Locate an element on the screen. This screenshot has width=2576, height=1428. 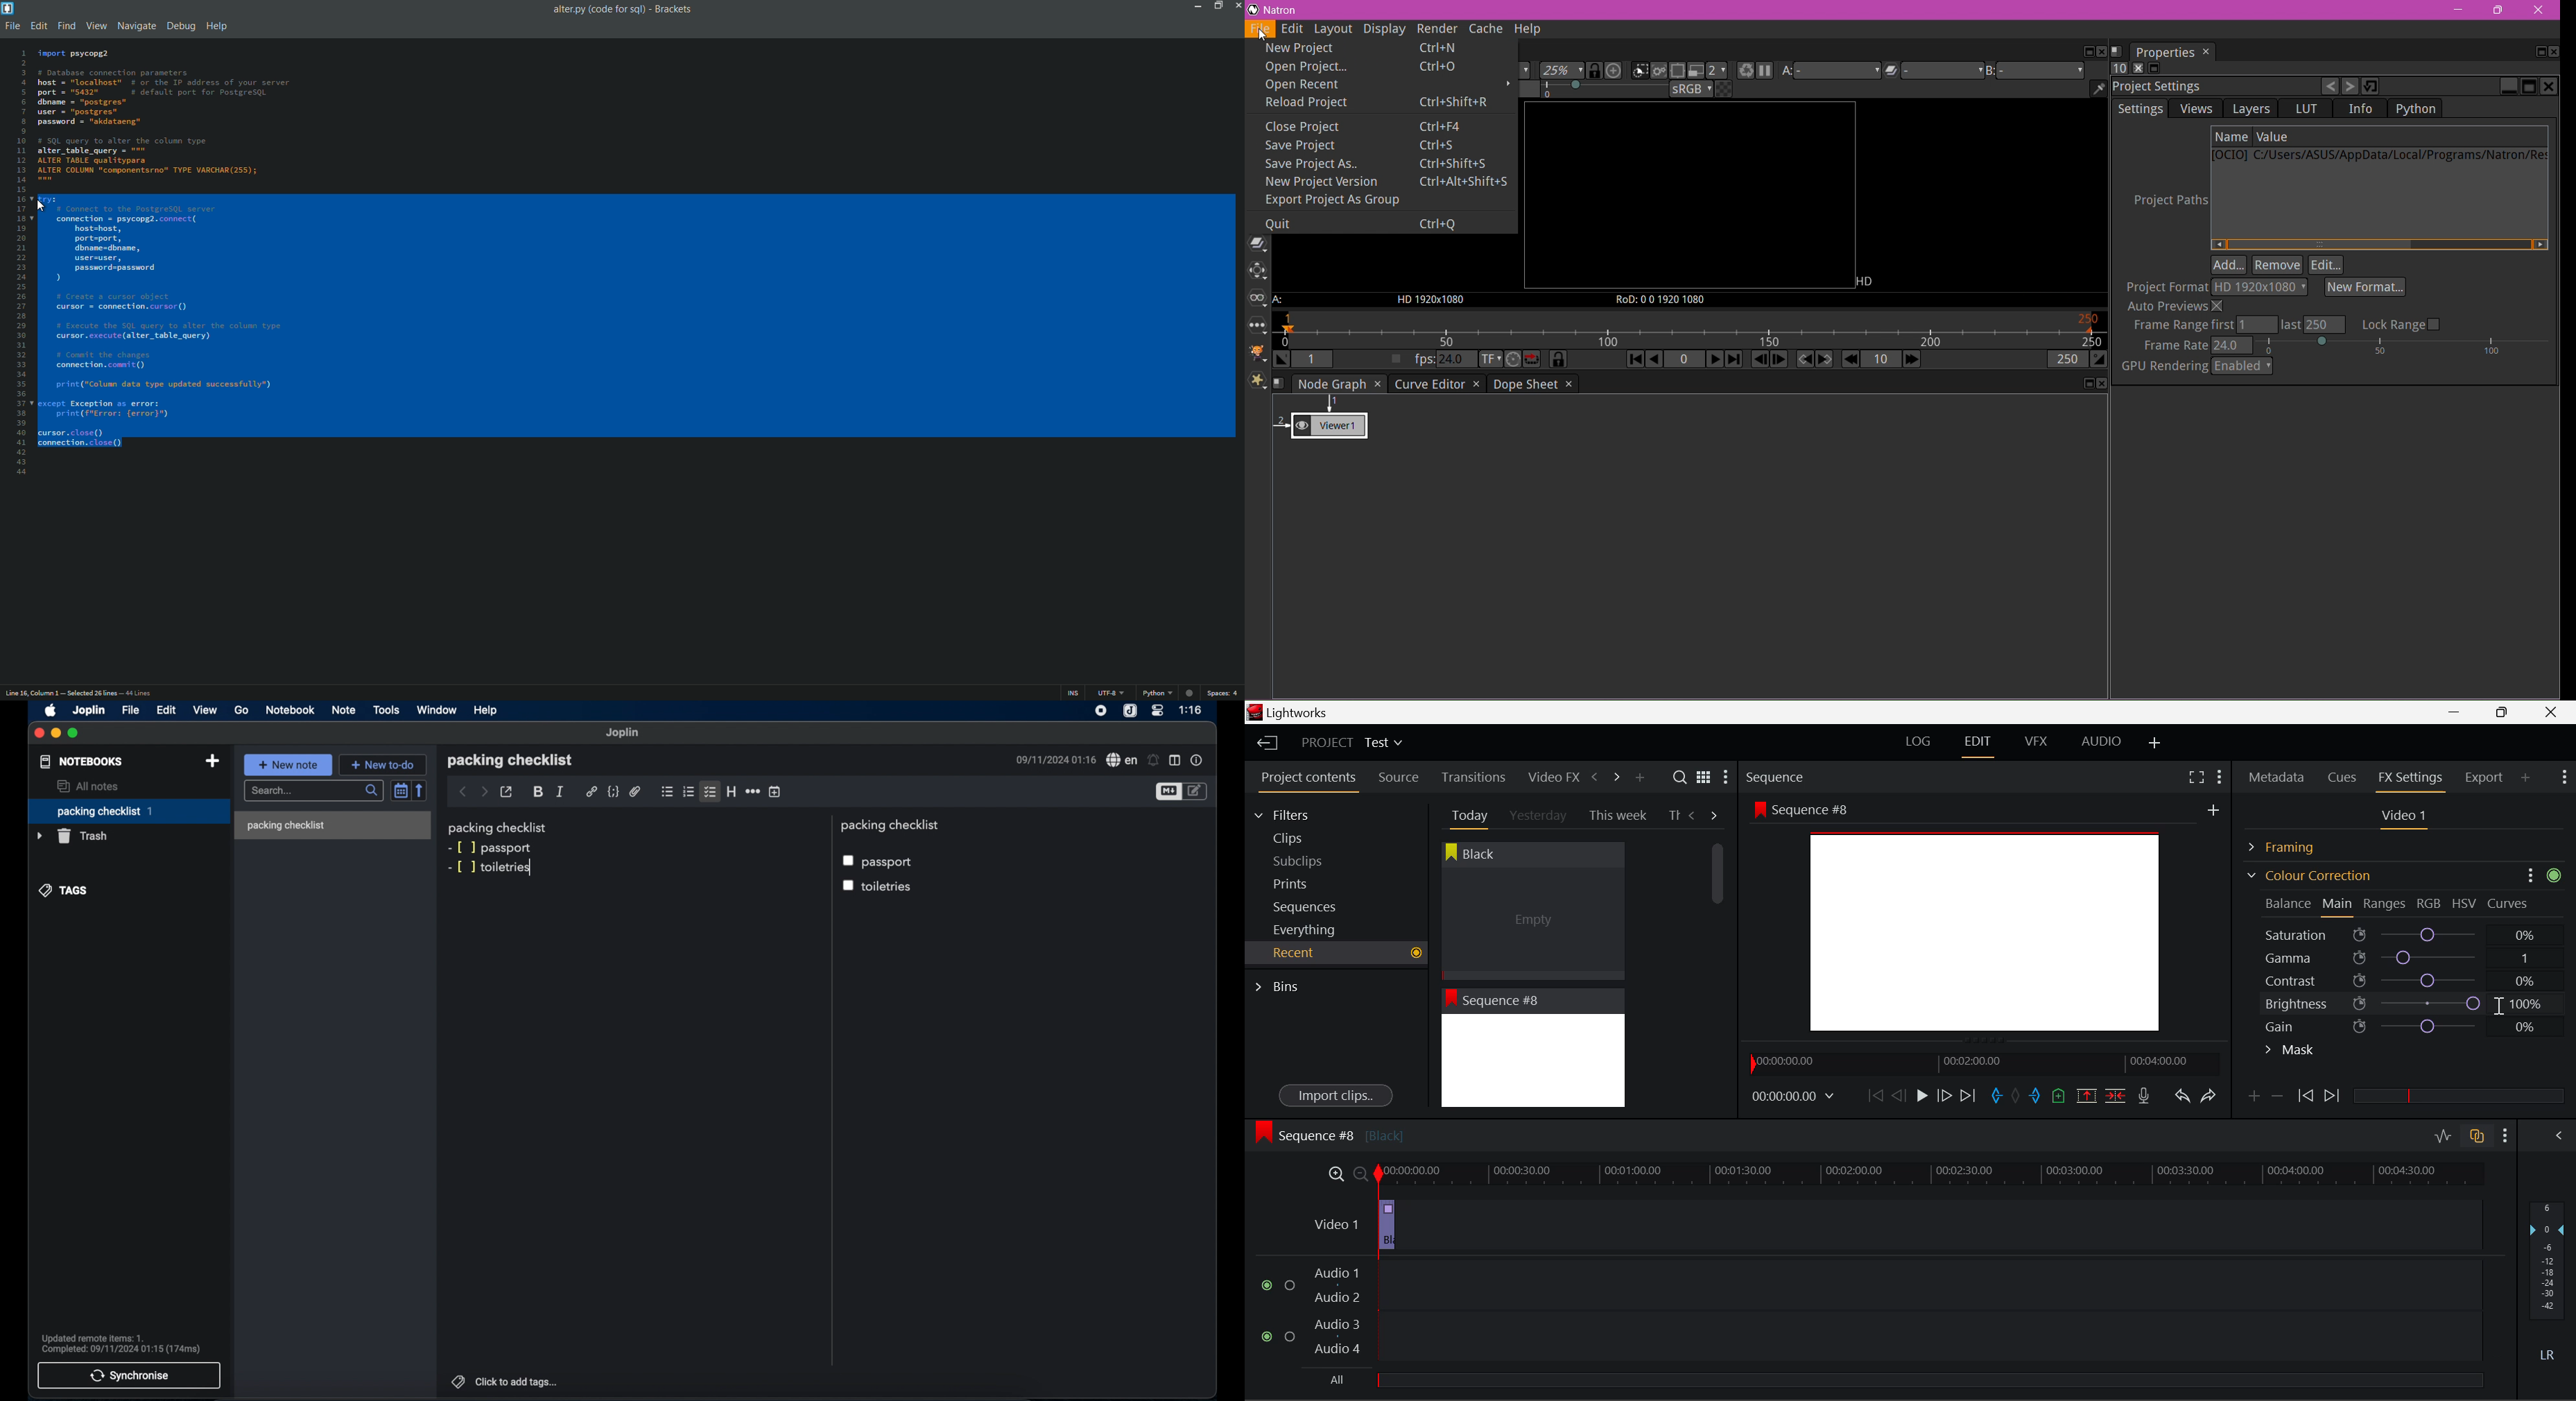
Options is located at coordinates (2529, 875).